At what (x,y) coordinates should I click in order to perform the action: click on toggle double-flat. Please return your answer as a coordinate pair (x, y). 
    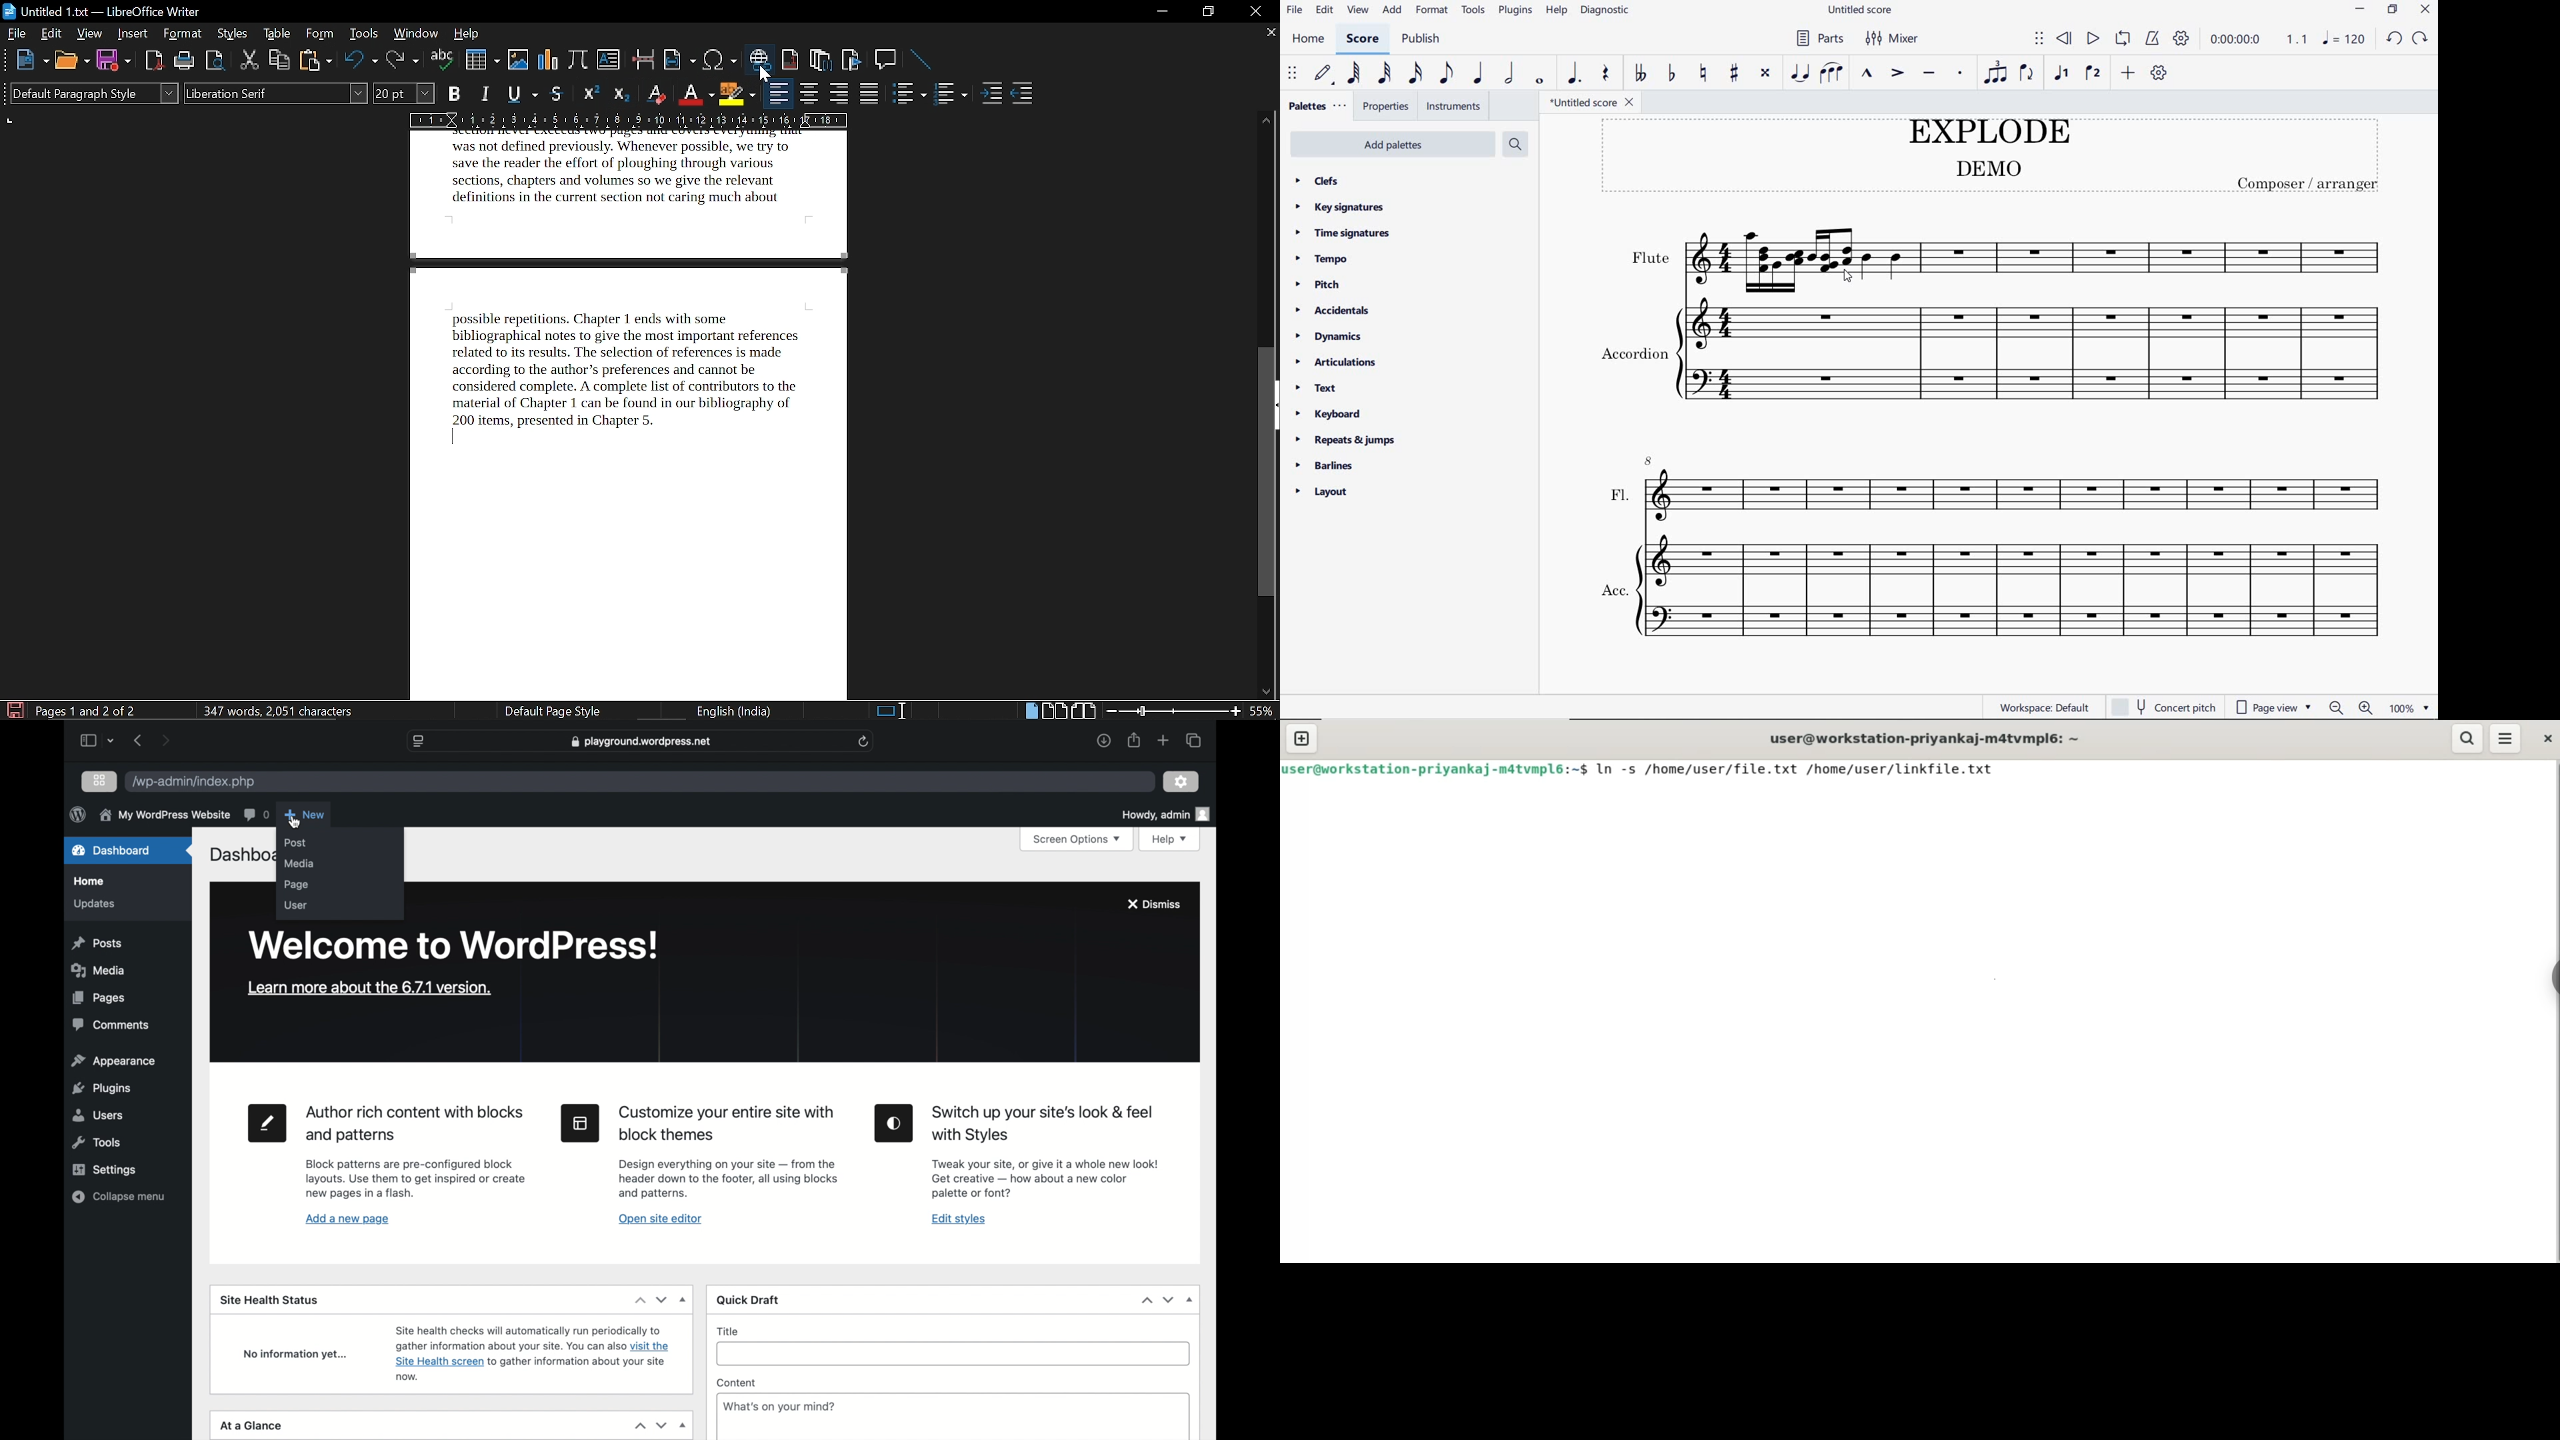
    Looking at the image, I should click on (1639, 73).